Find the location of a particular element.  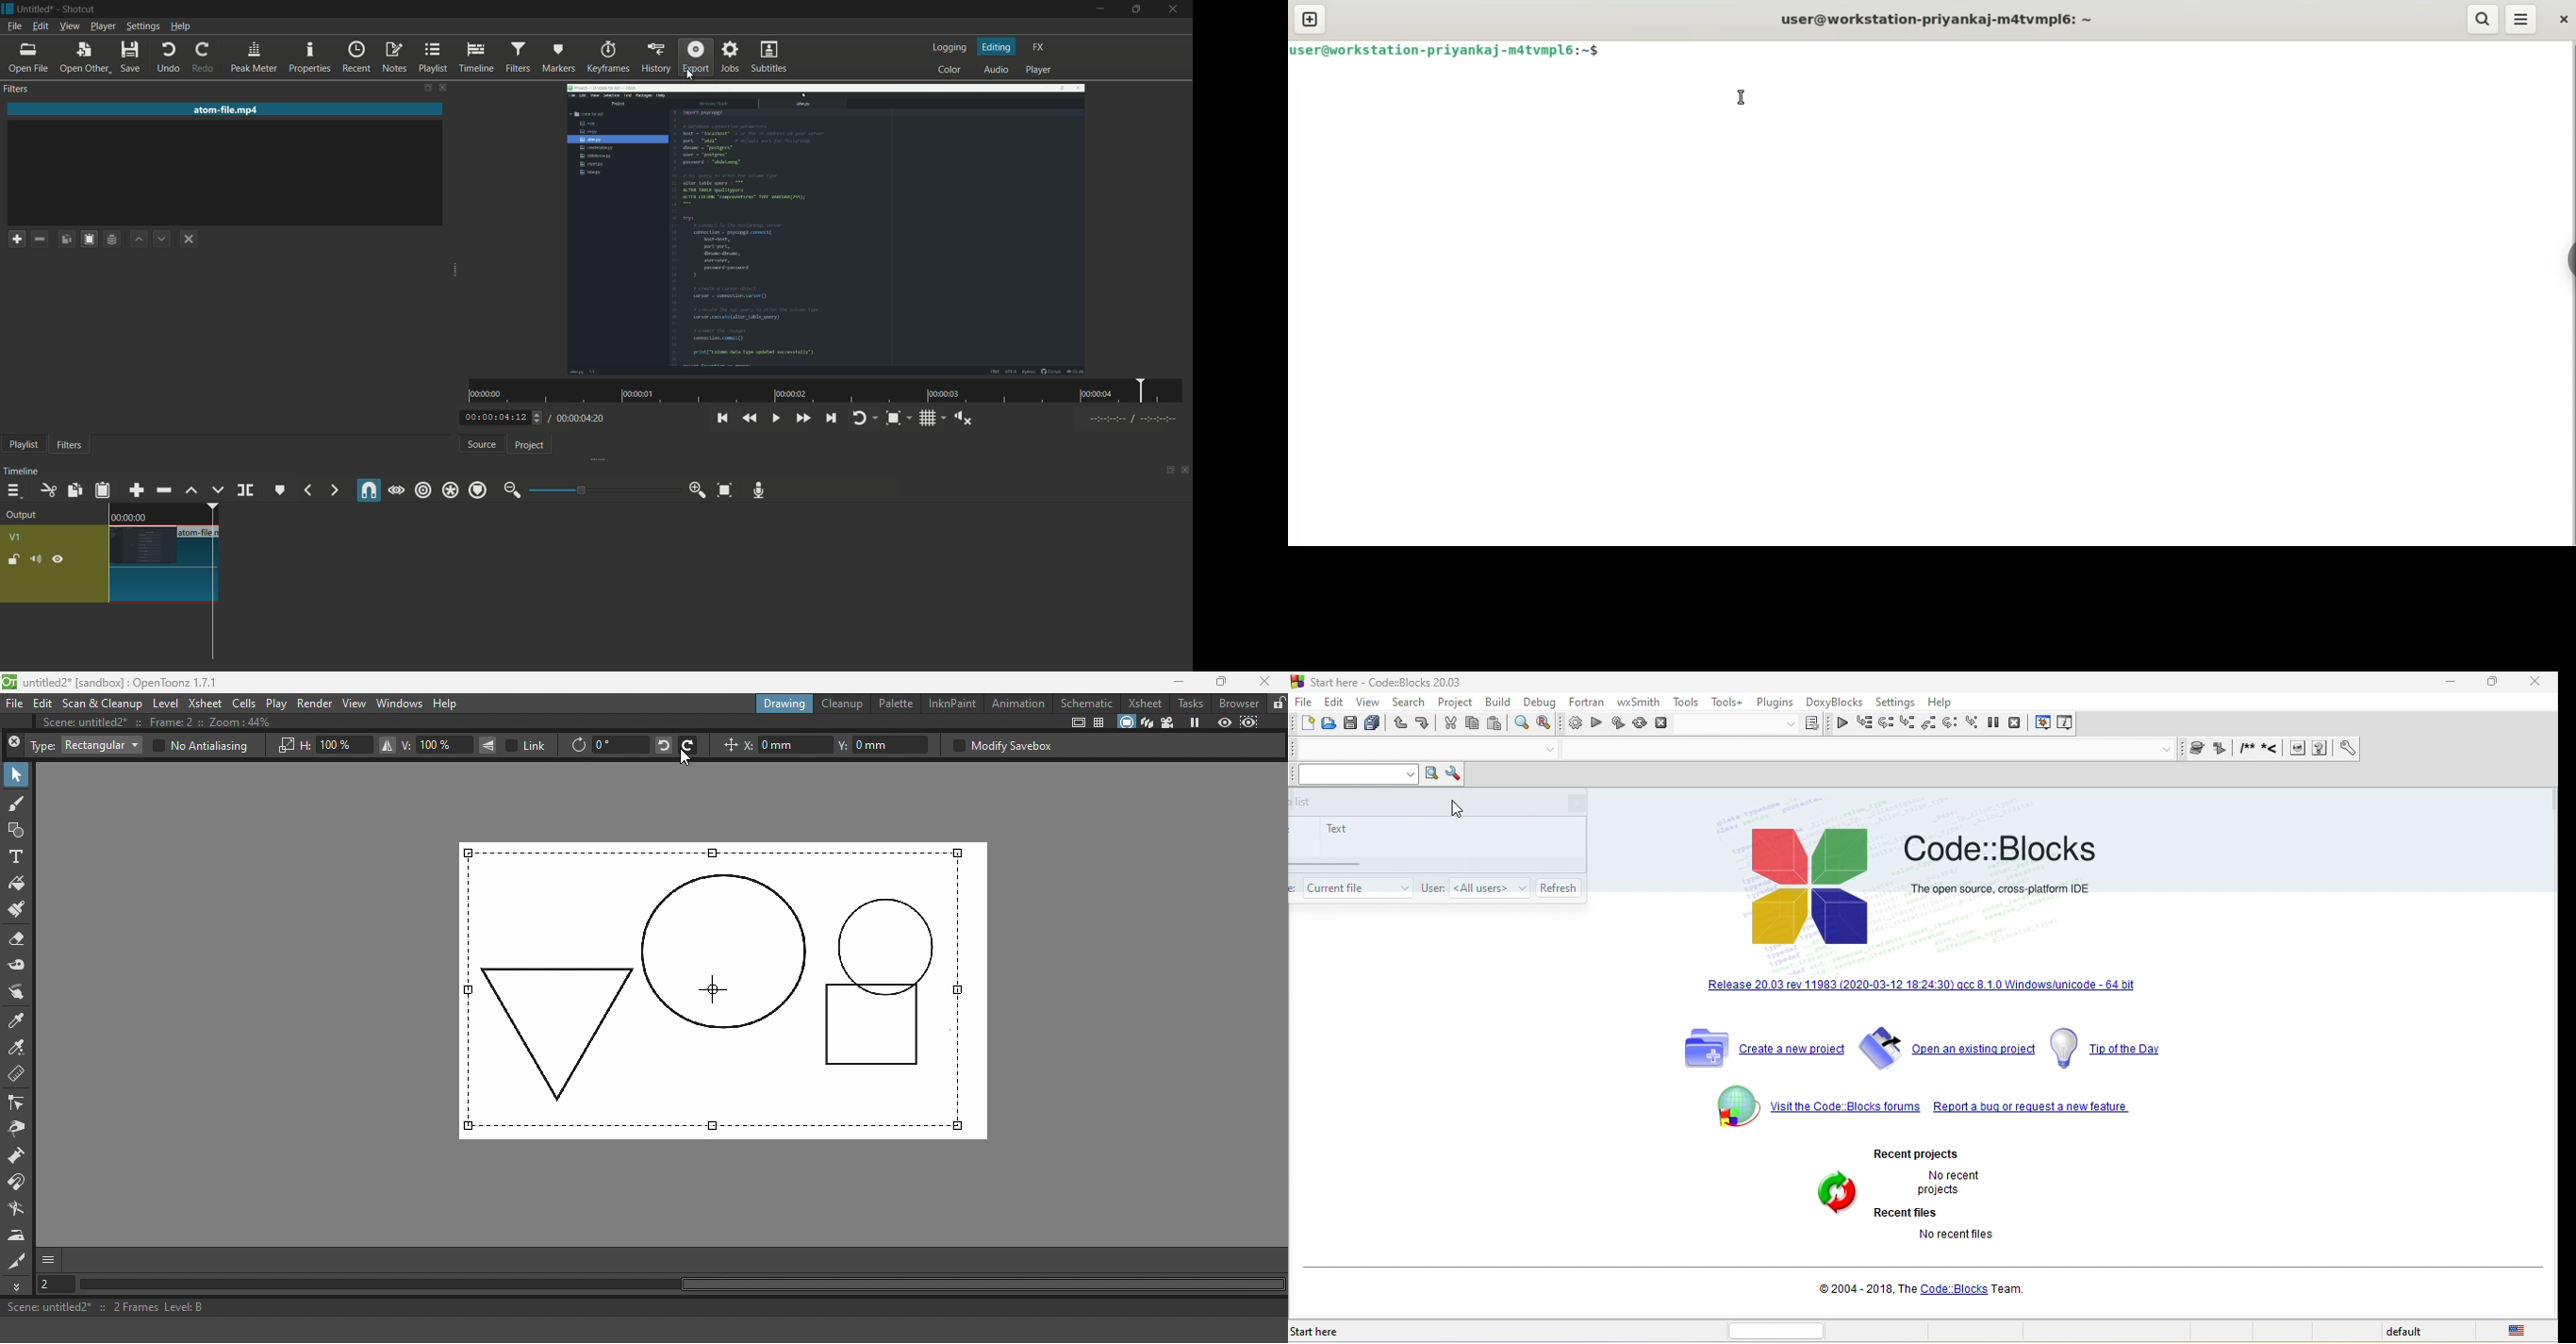

drop down is located at coordinates (2168, 750).